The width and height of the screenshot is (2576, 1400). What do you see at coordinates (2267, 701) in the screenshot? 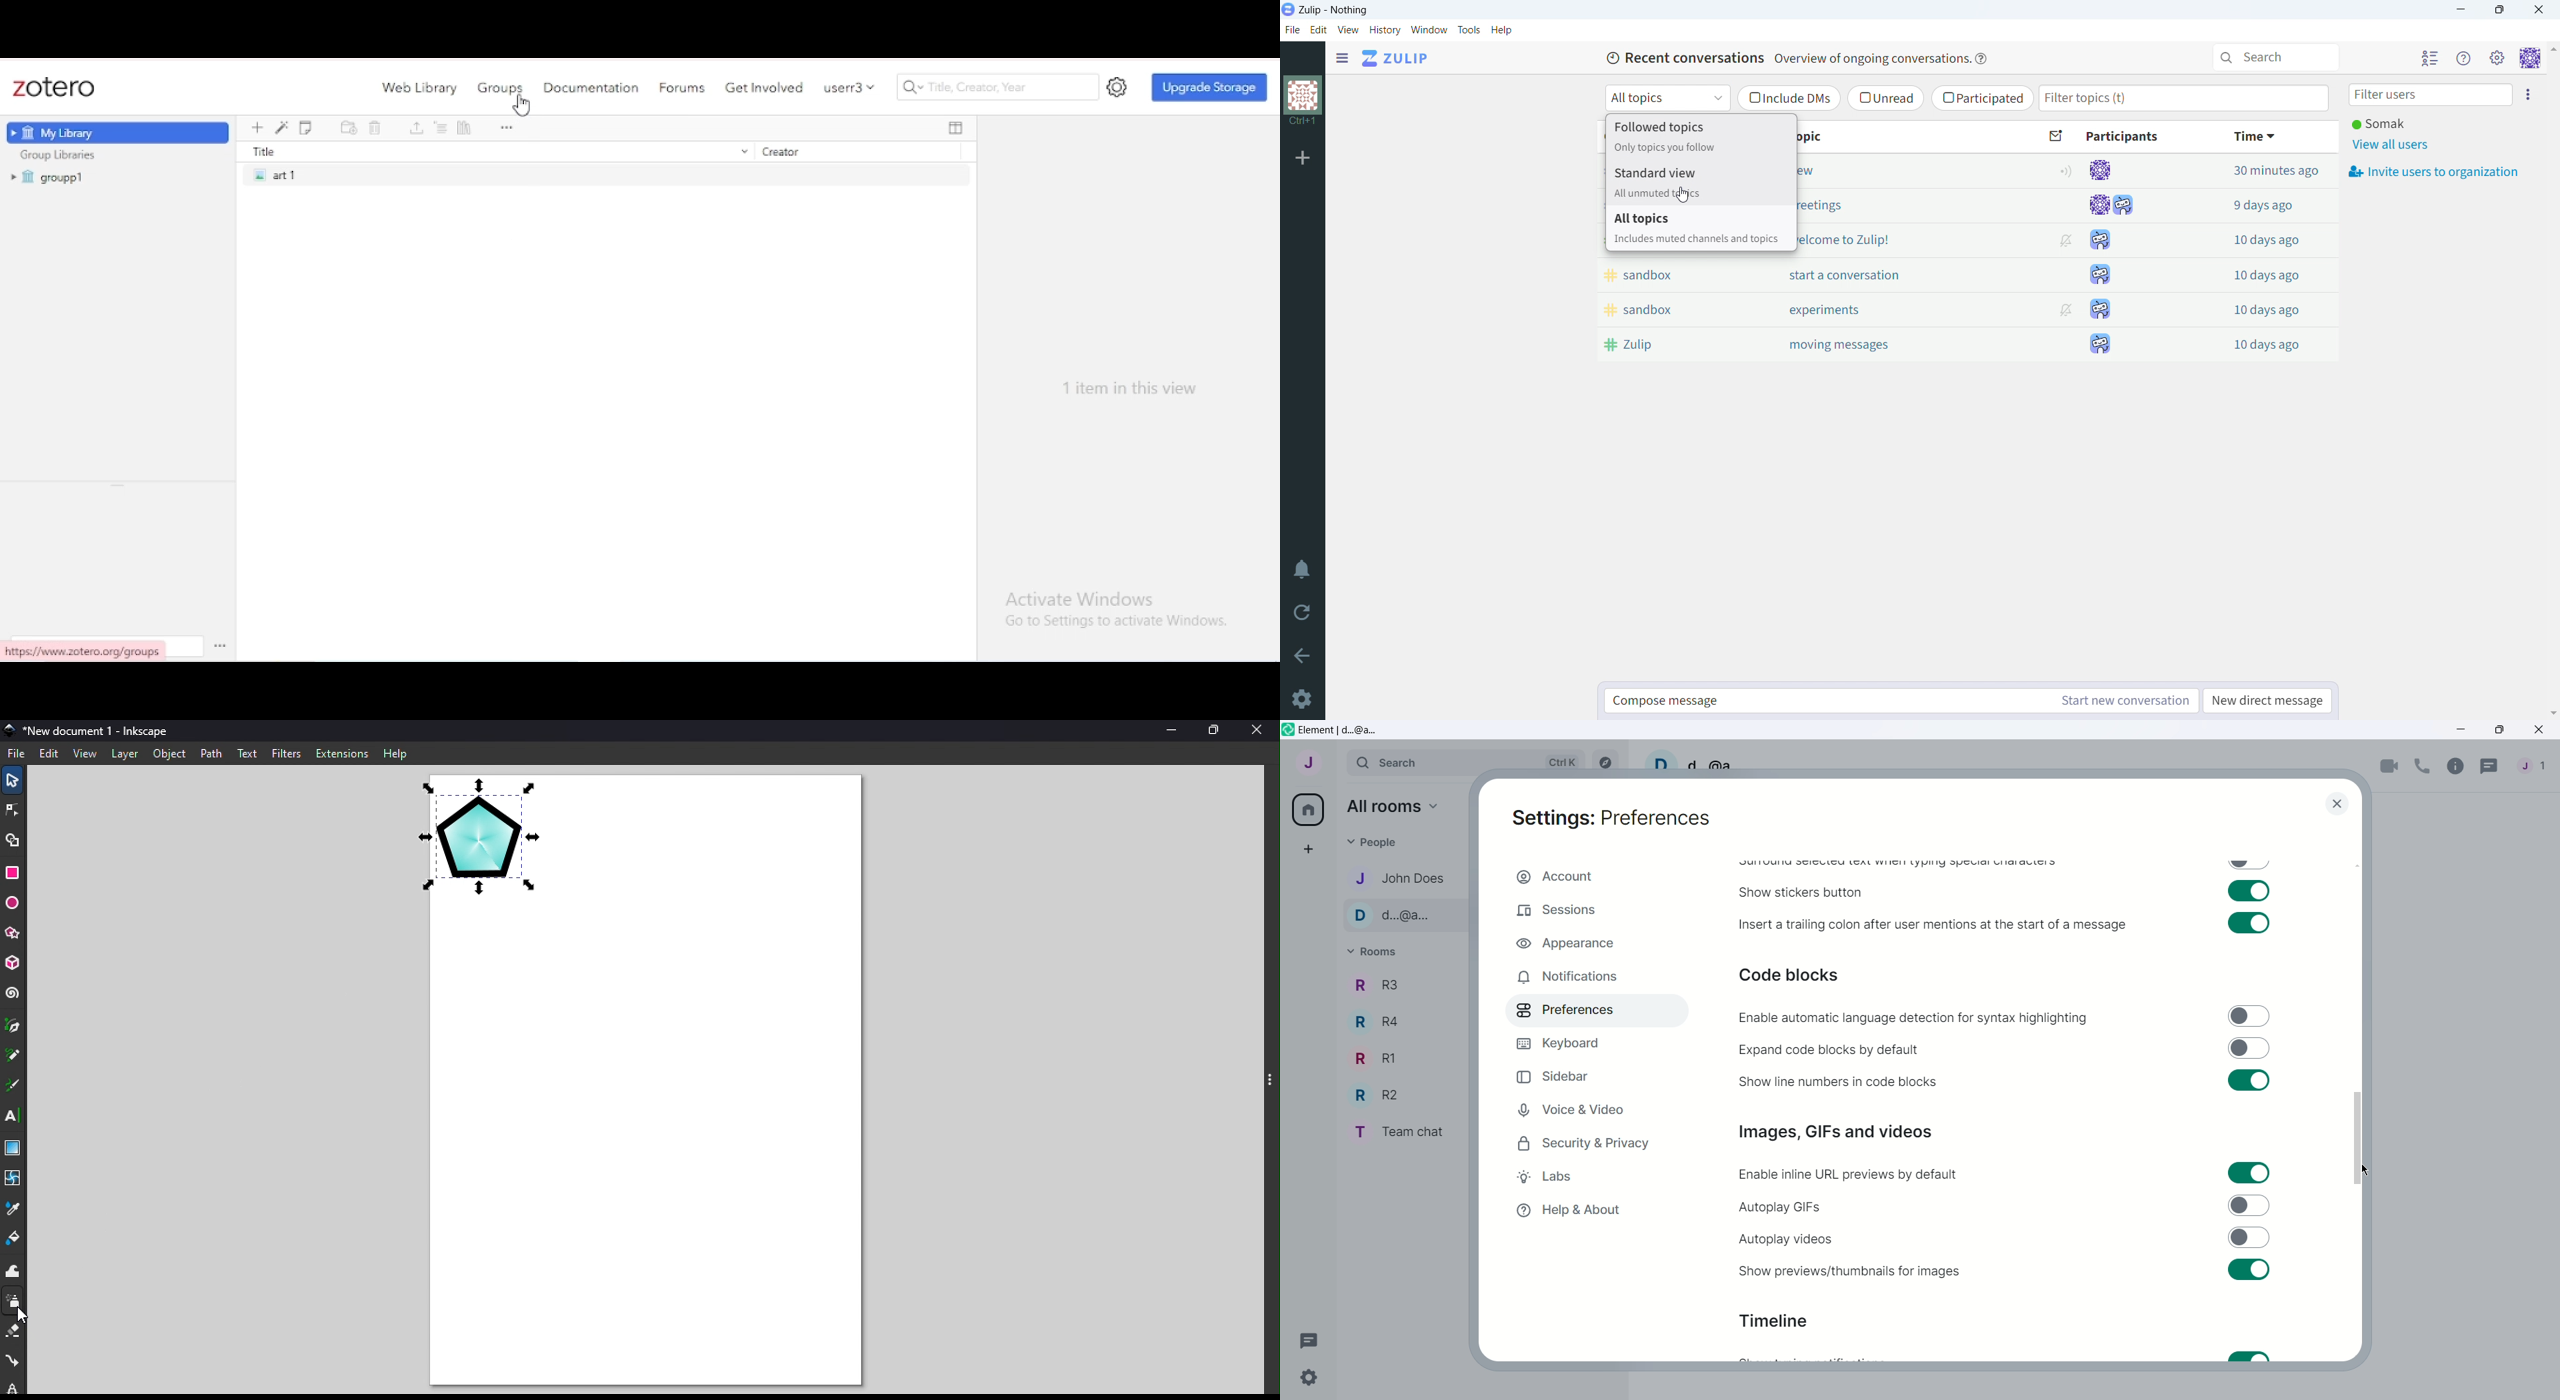
I see `new direct message` at bounding box center [2267, 701].